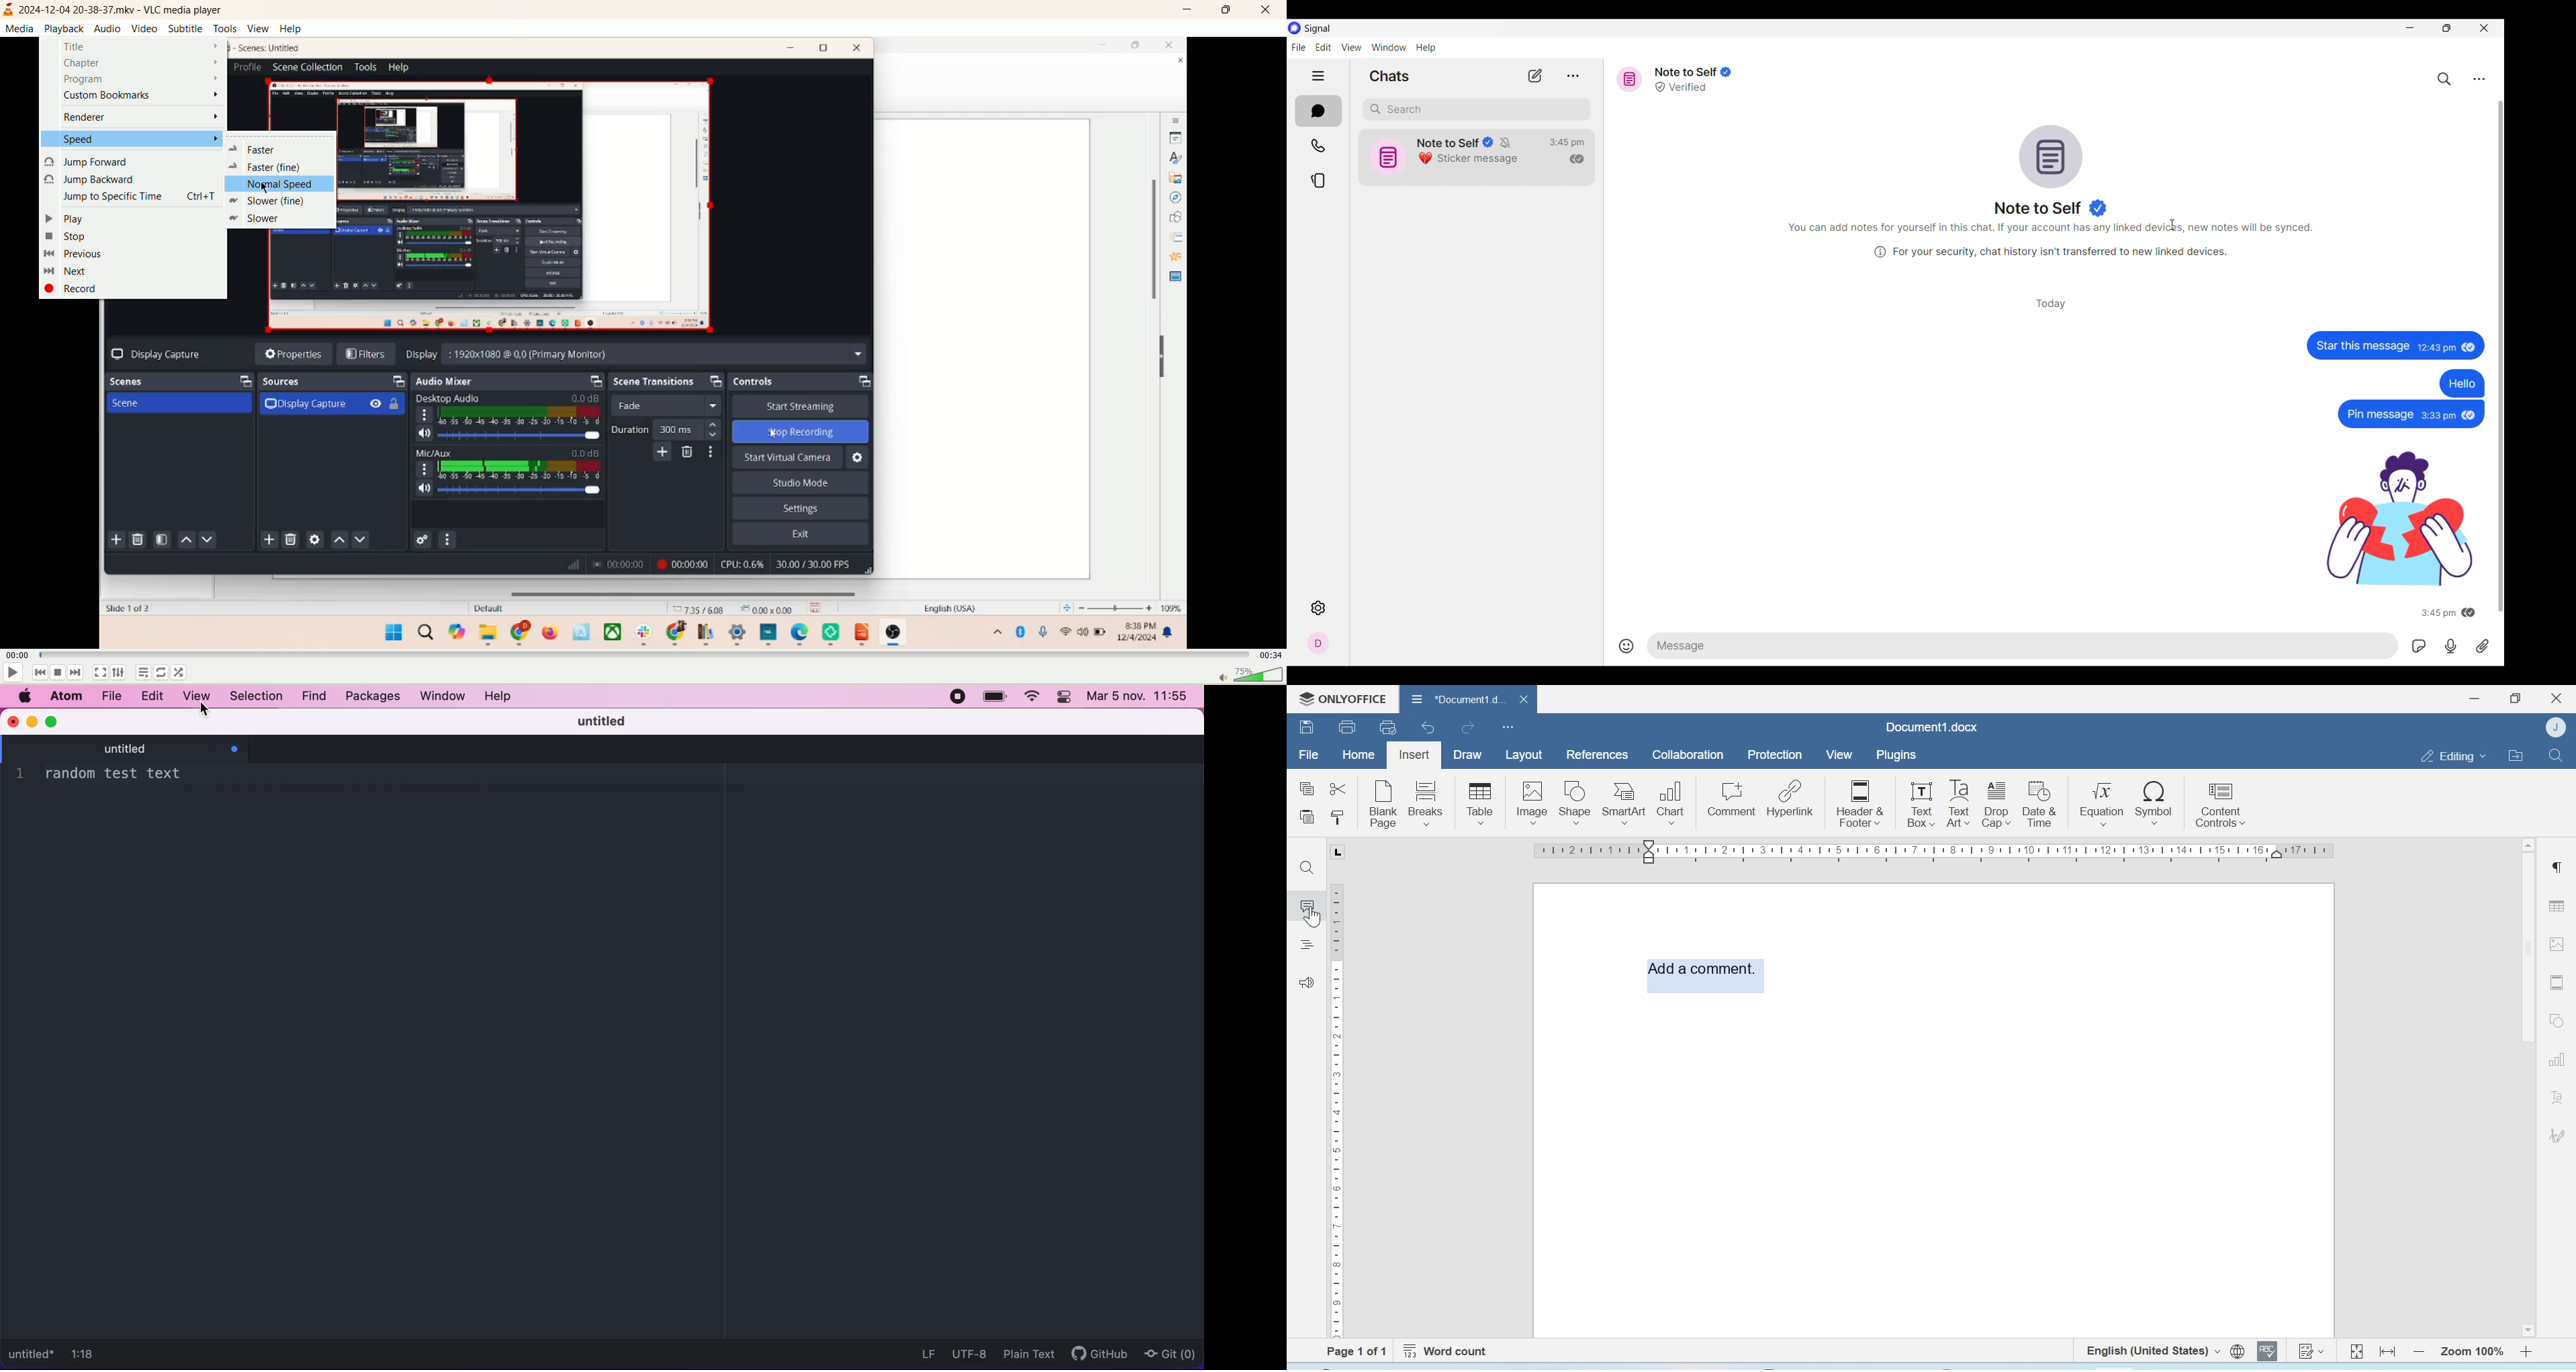 The width and height of the screenshot is (2576, 1372). I want to click on Word count, so click(1448, 1351).